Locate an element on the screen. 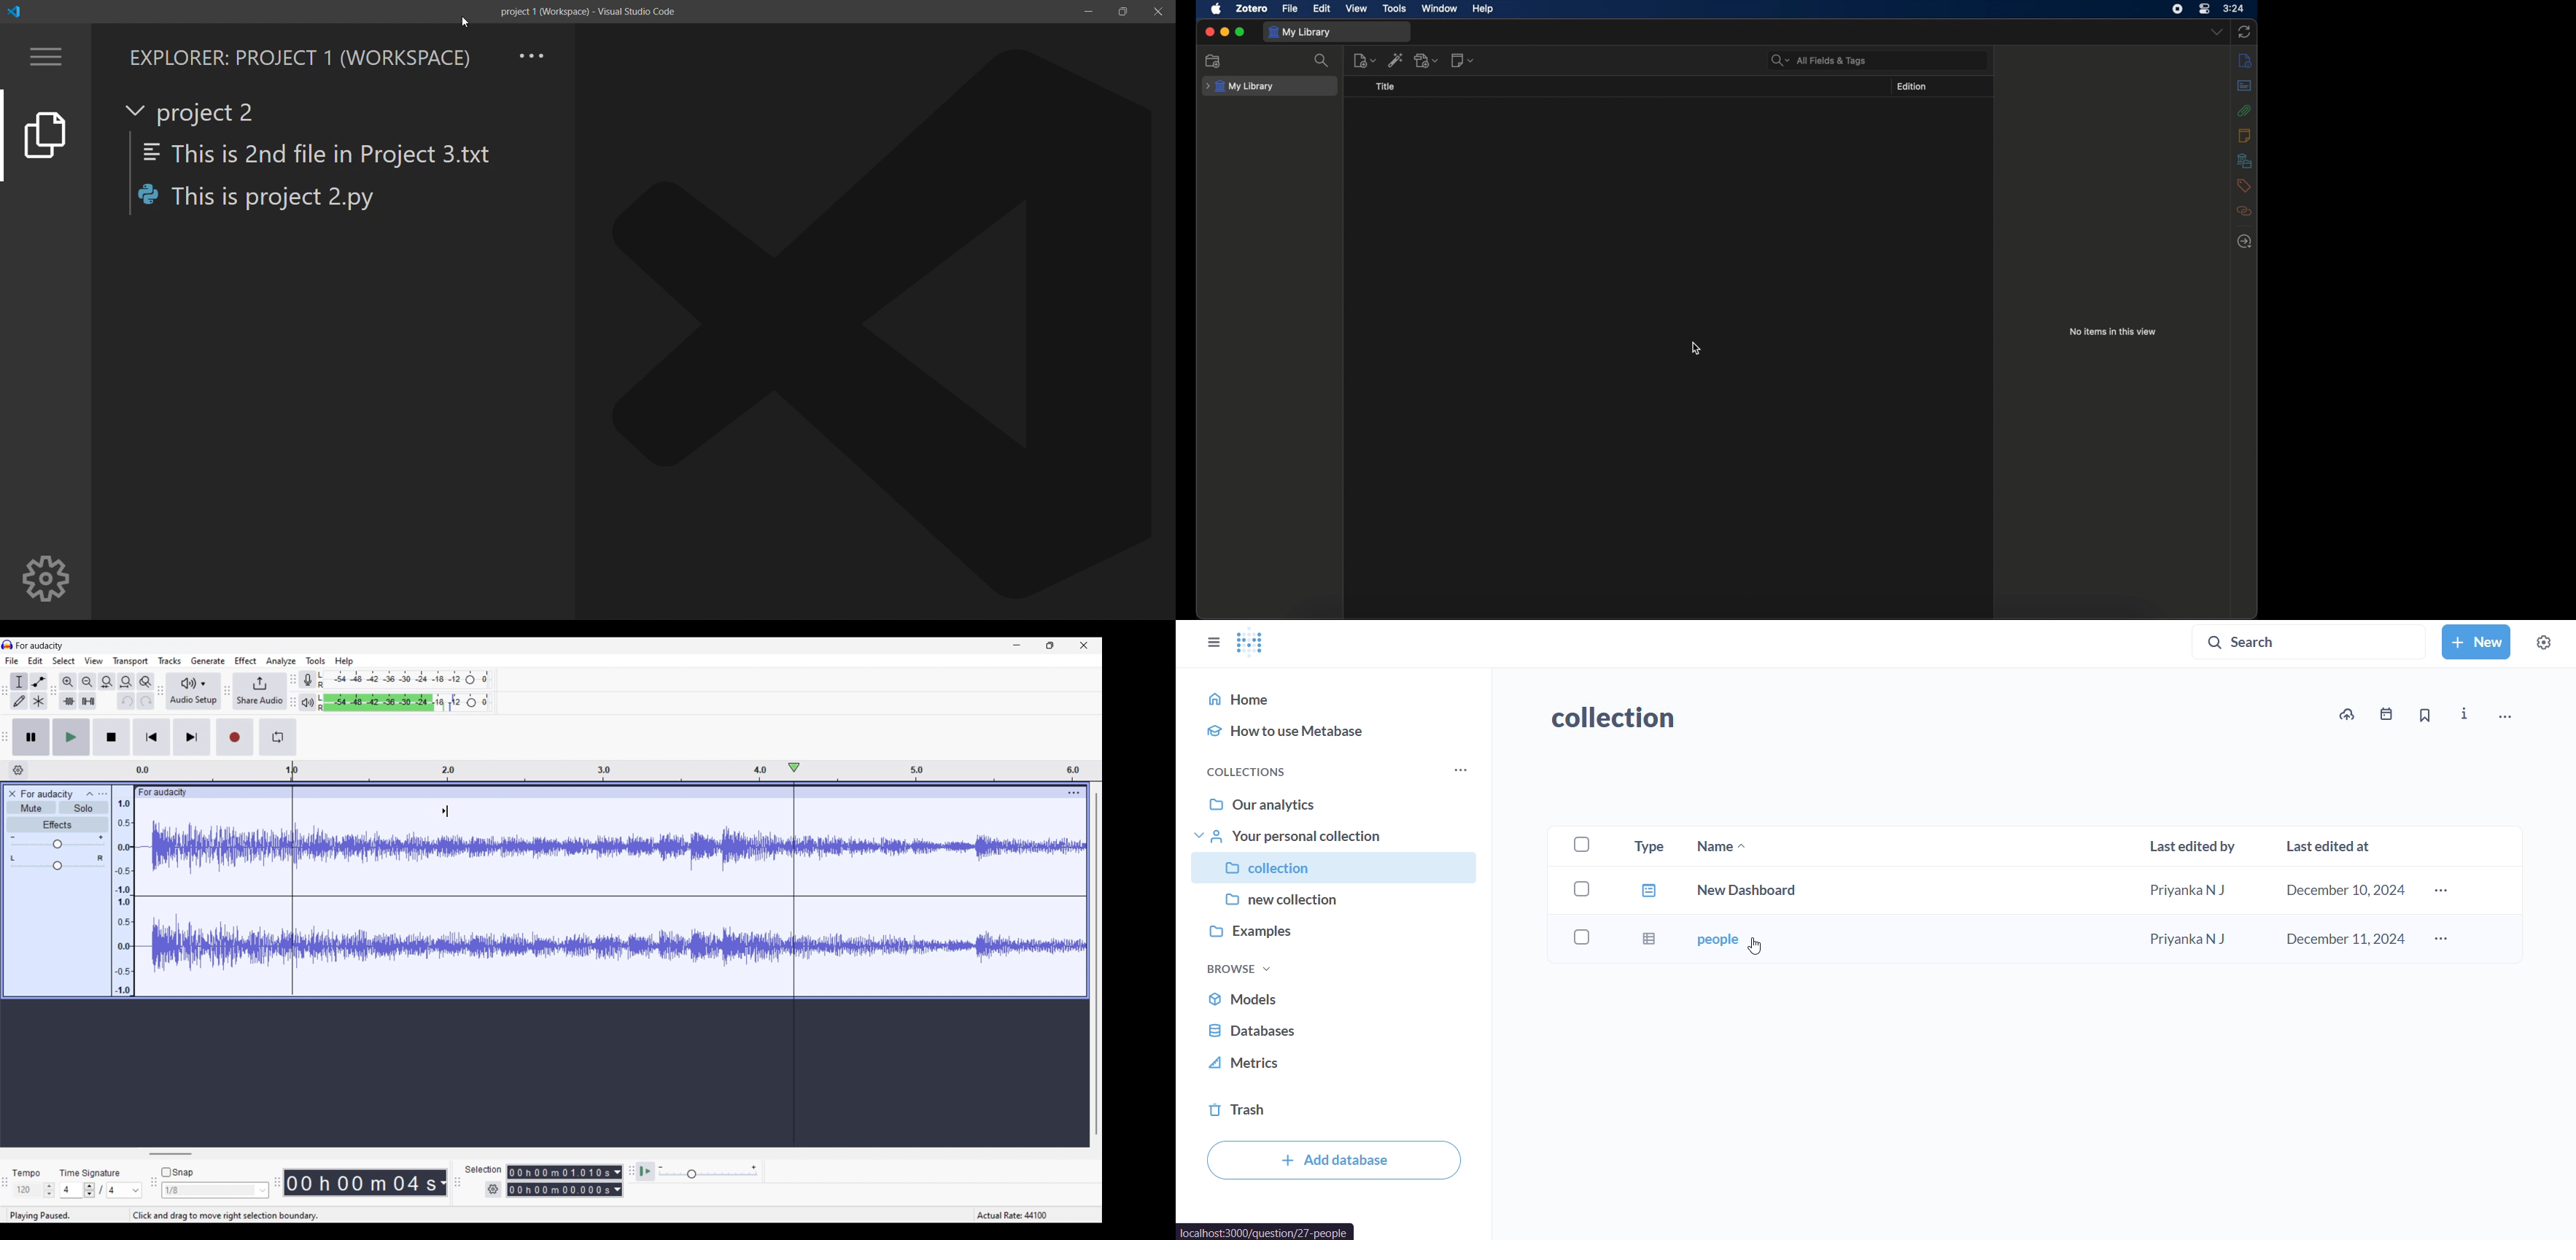  Play at speed once/Play at speed is located at coordinates (646, 1172).